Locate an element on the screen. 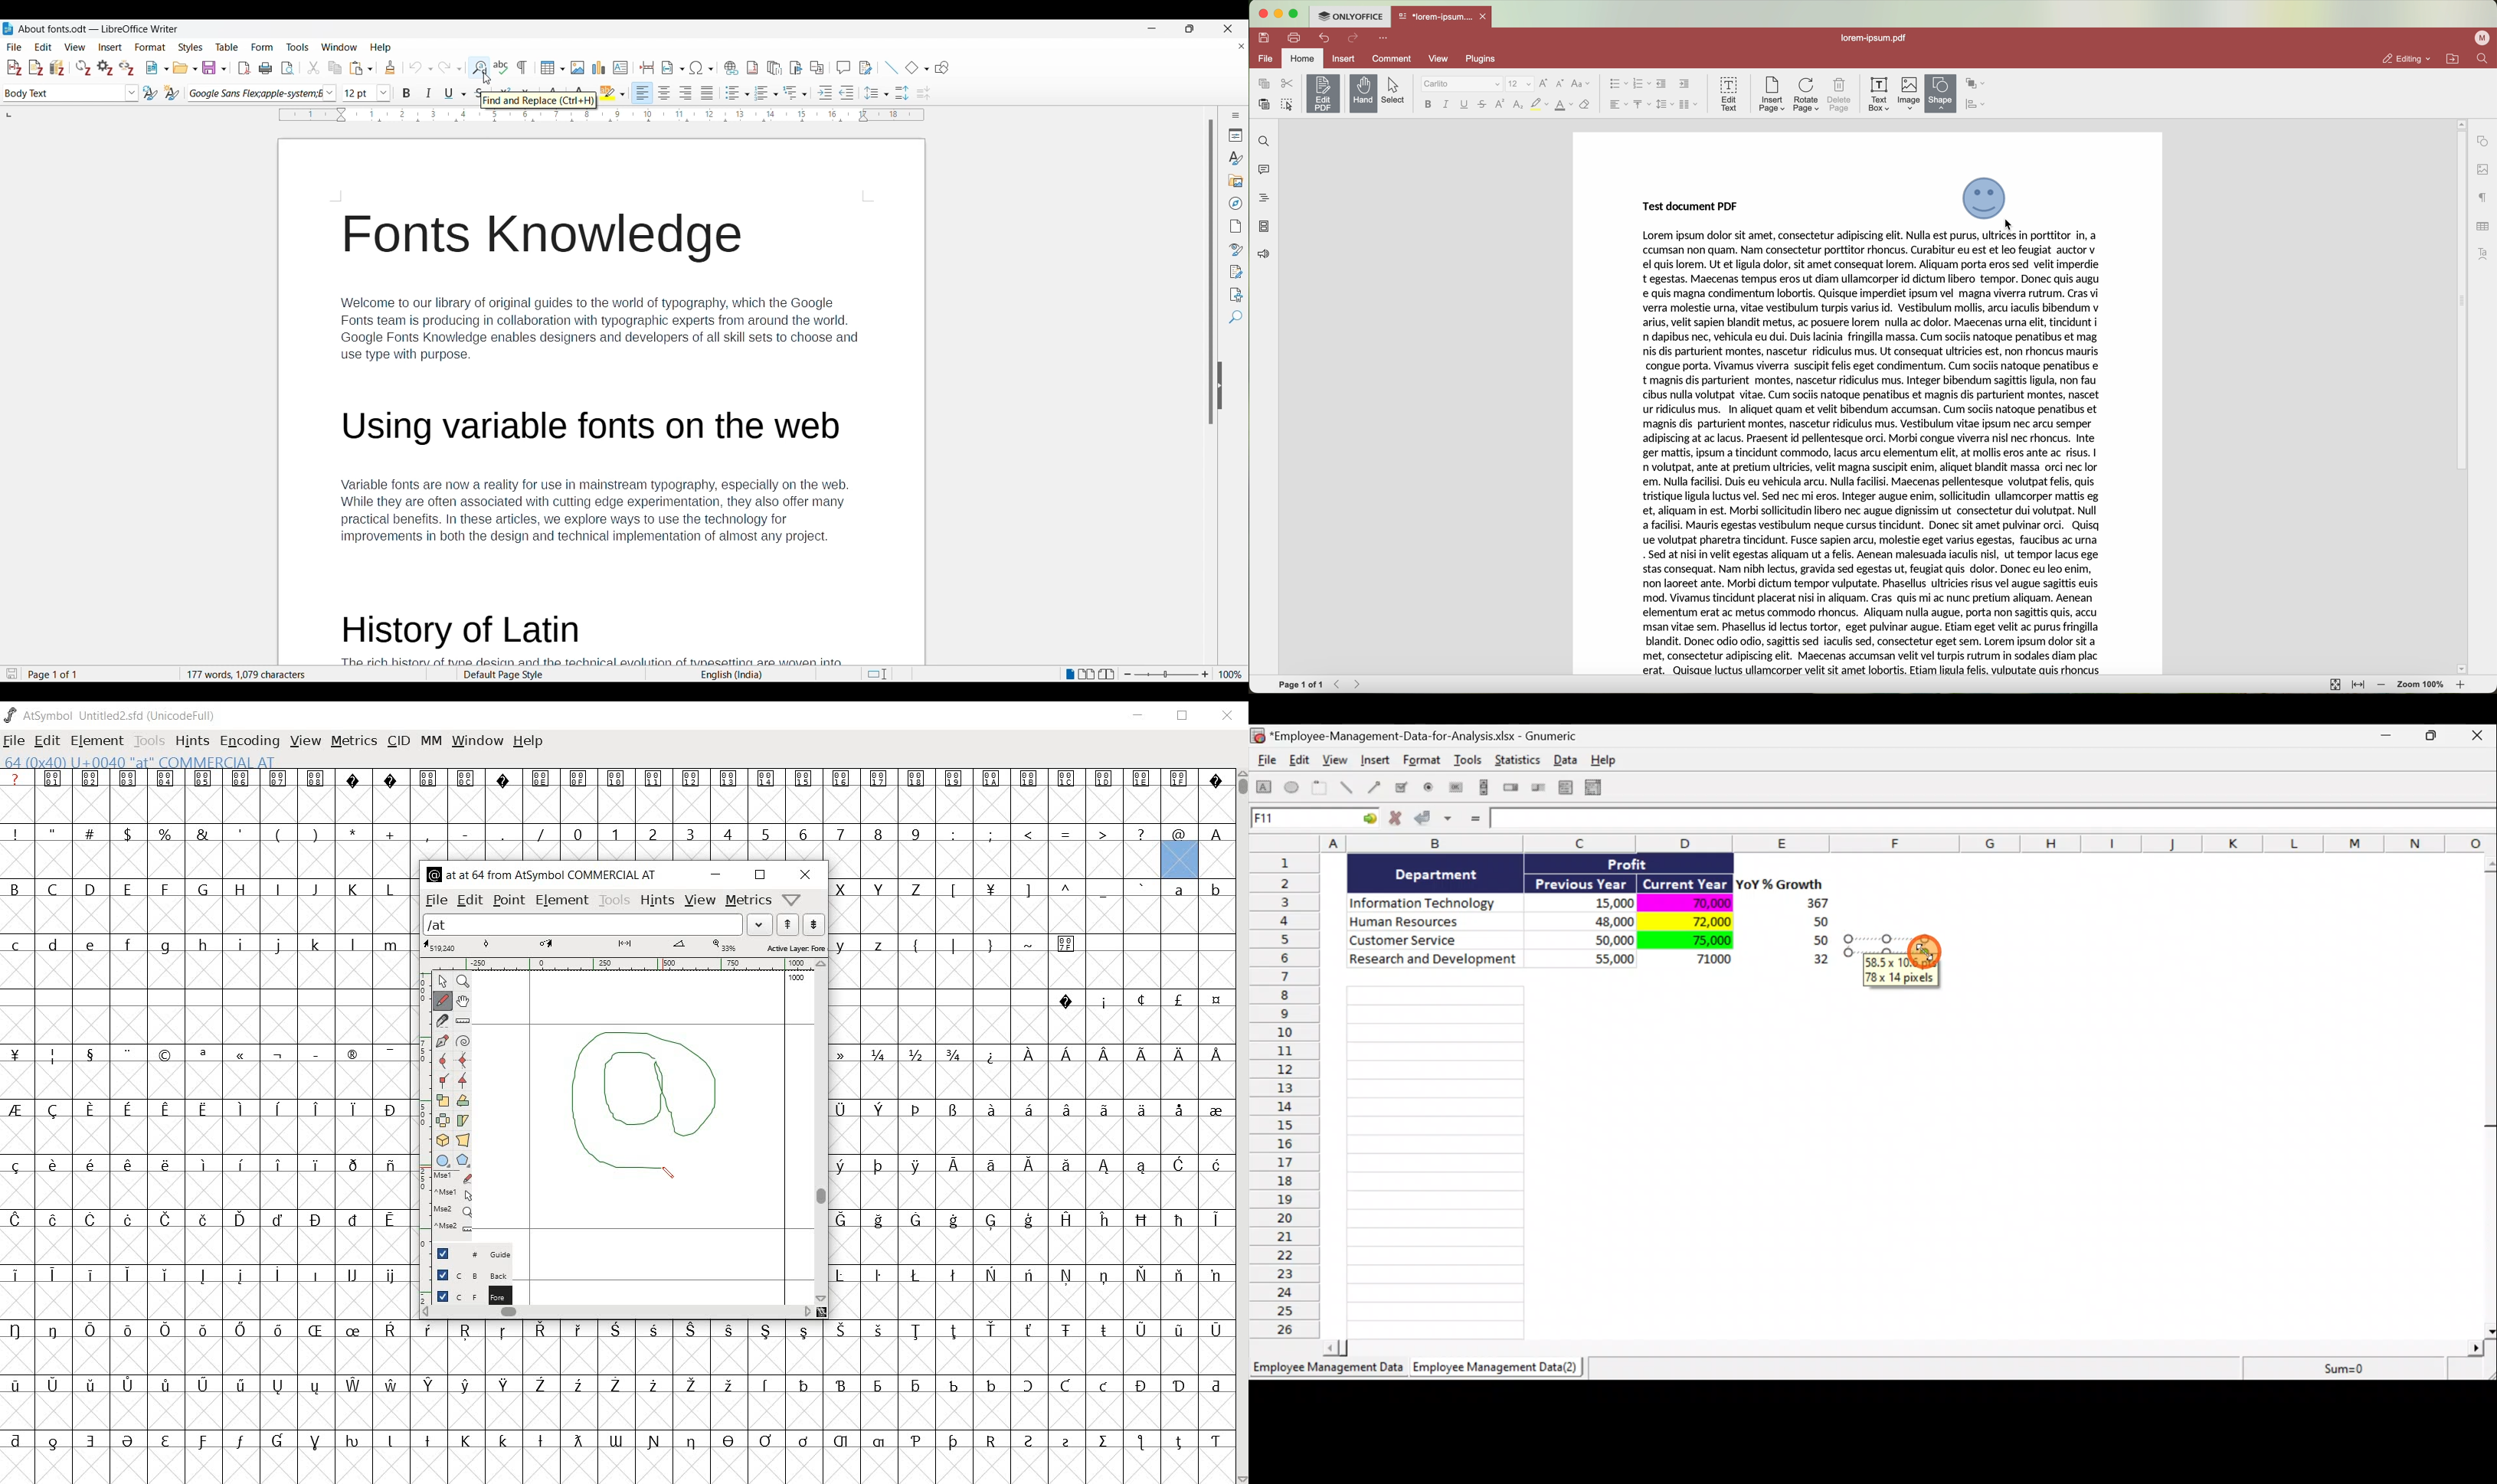 This screenshot has width=2520, height=1484. checkbox is located at coordinates (442, 1295).